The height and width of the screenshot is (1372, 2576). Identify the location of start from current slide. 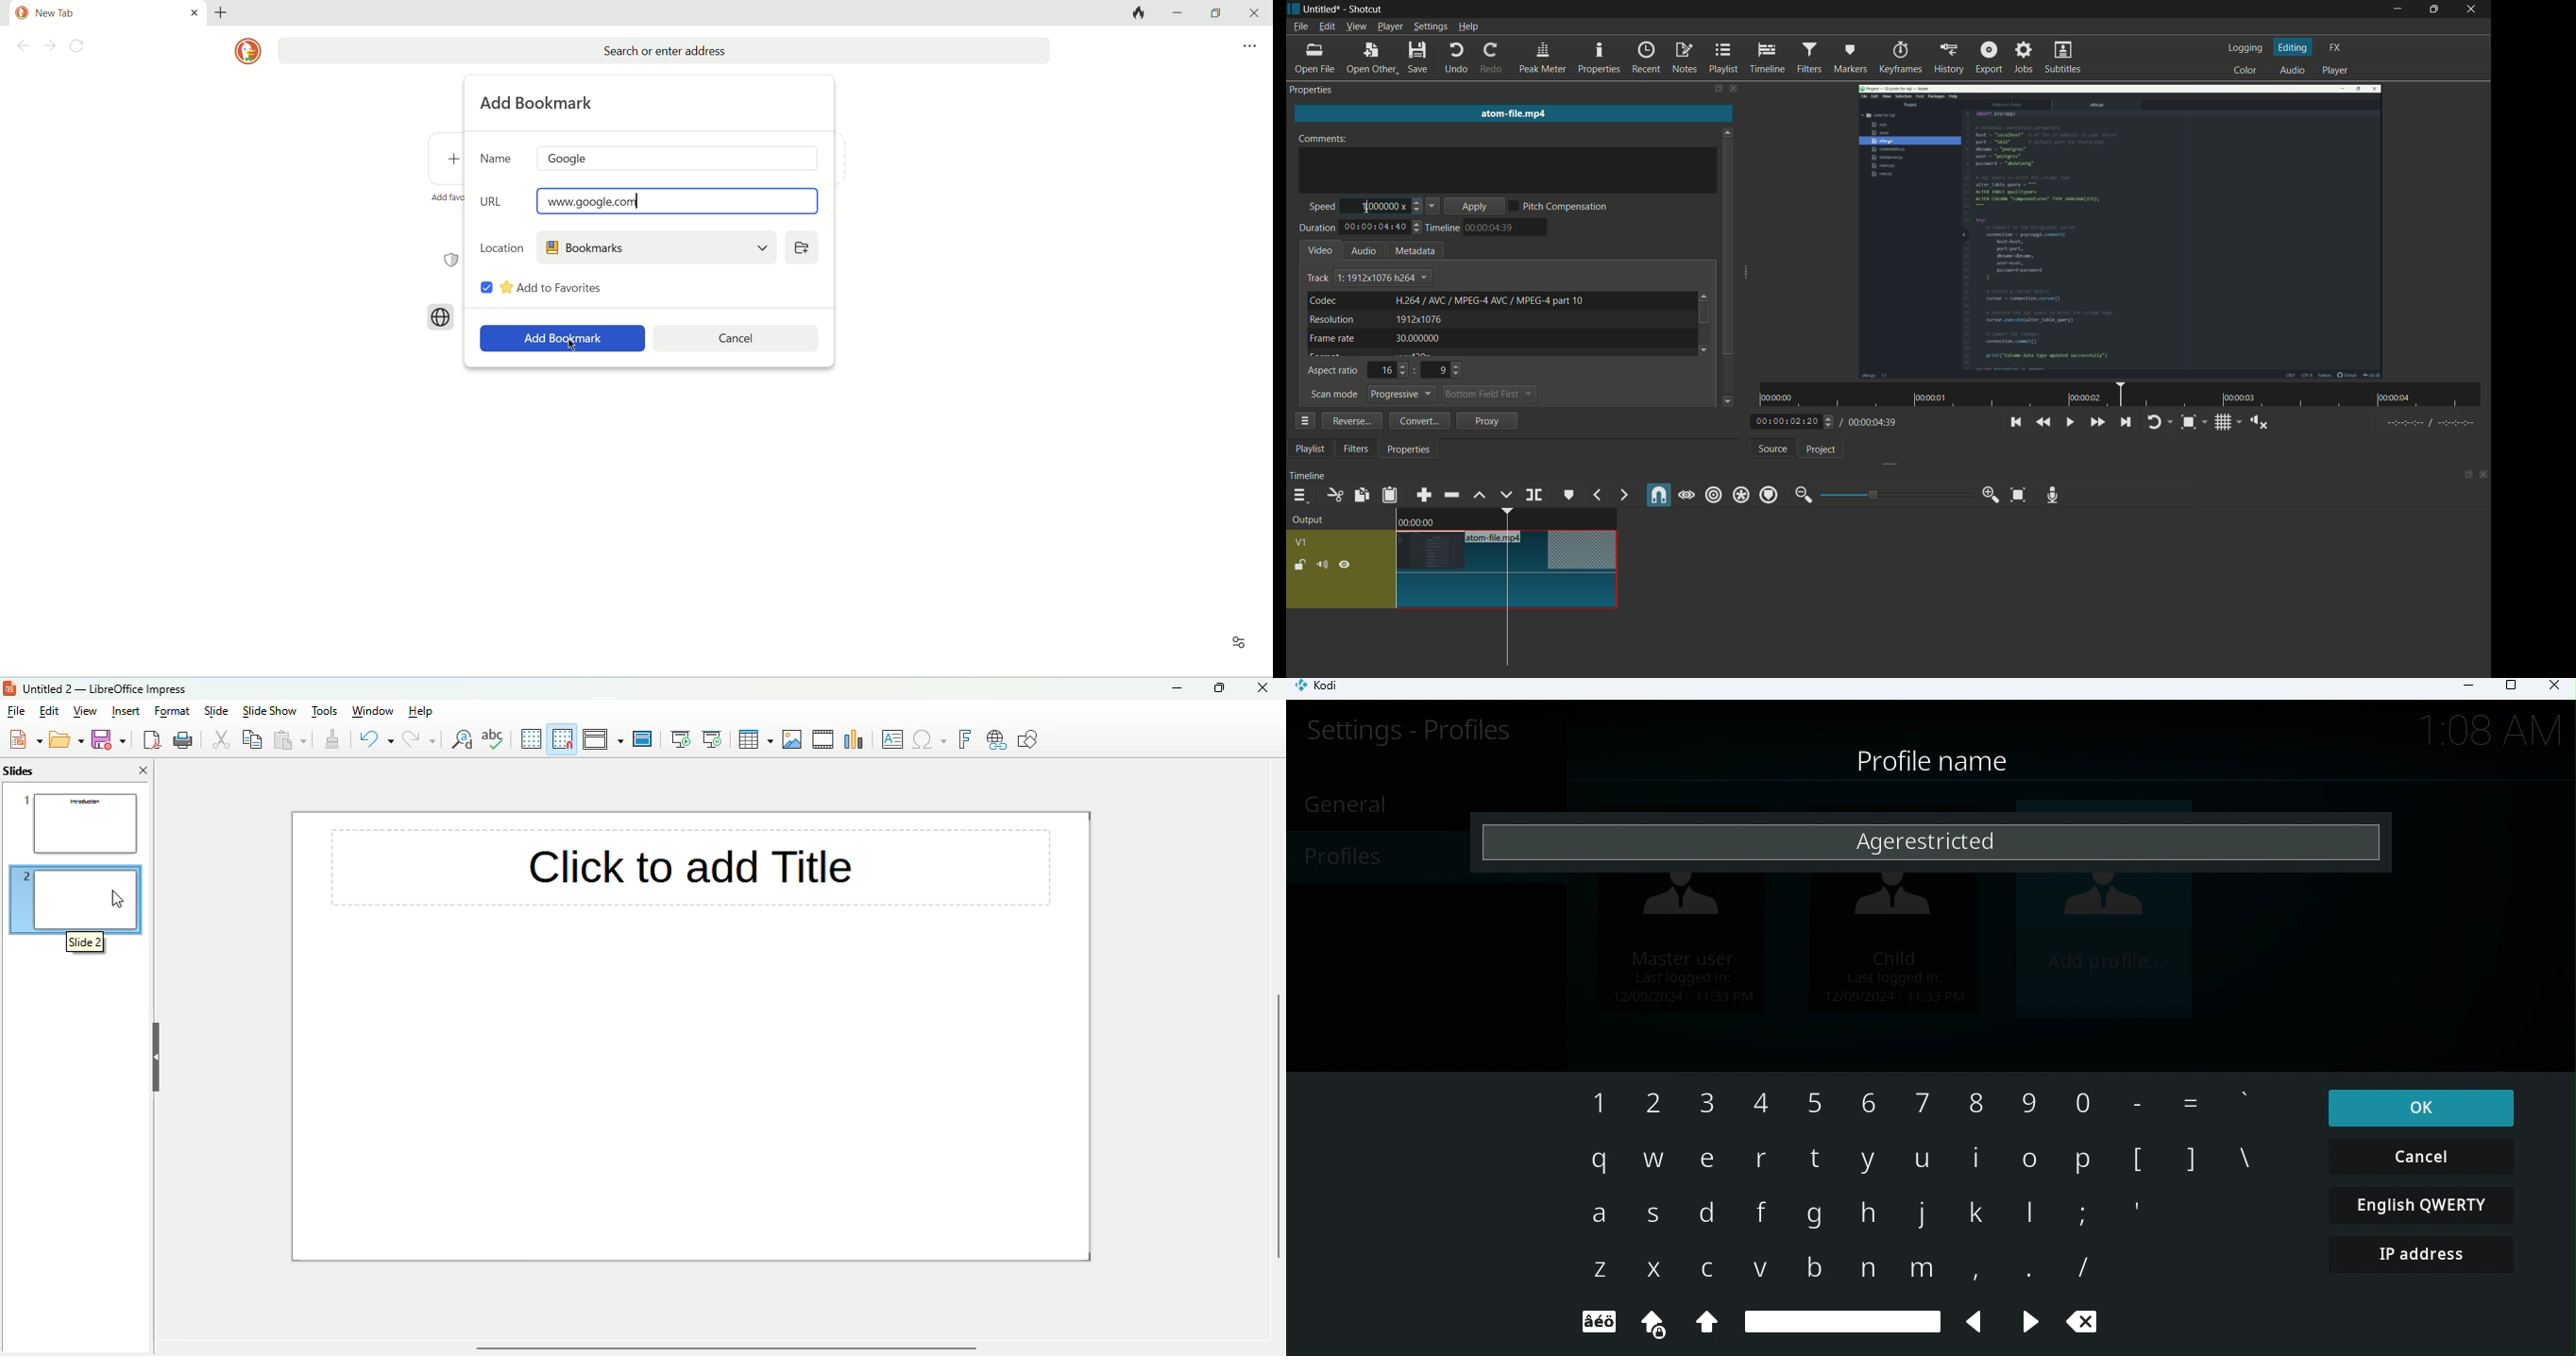
(712, 739).